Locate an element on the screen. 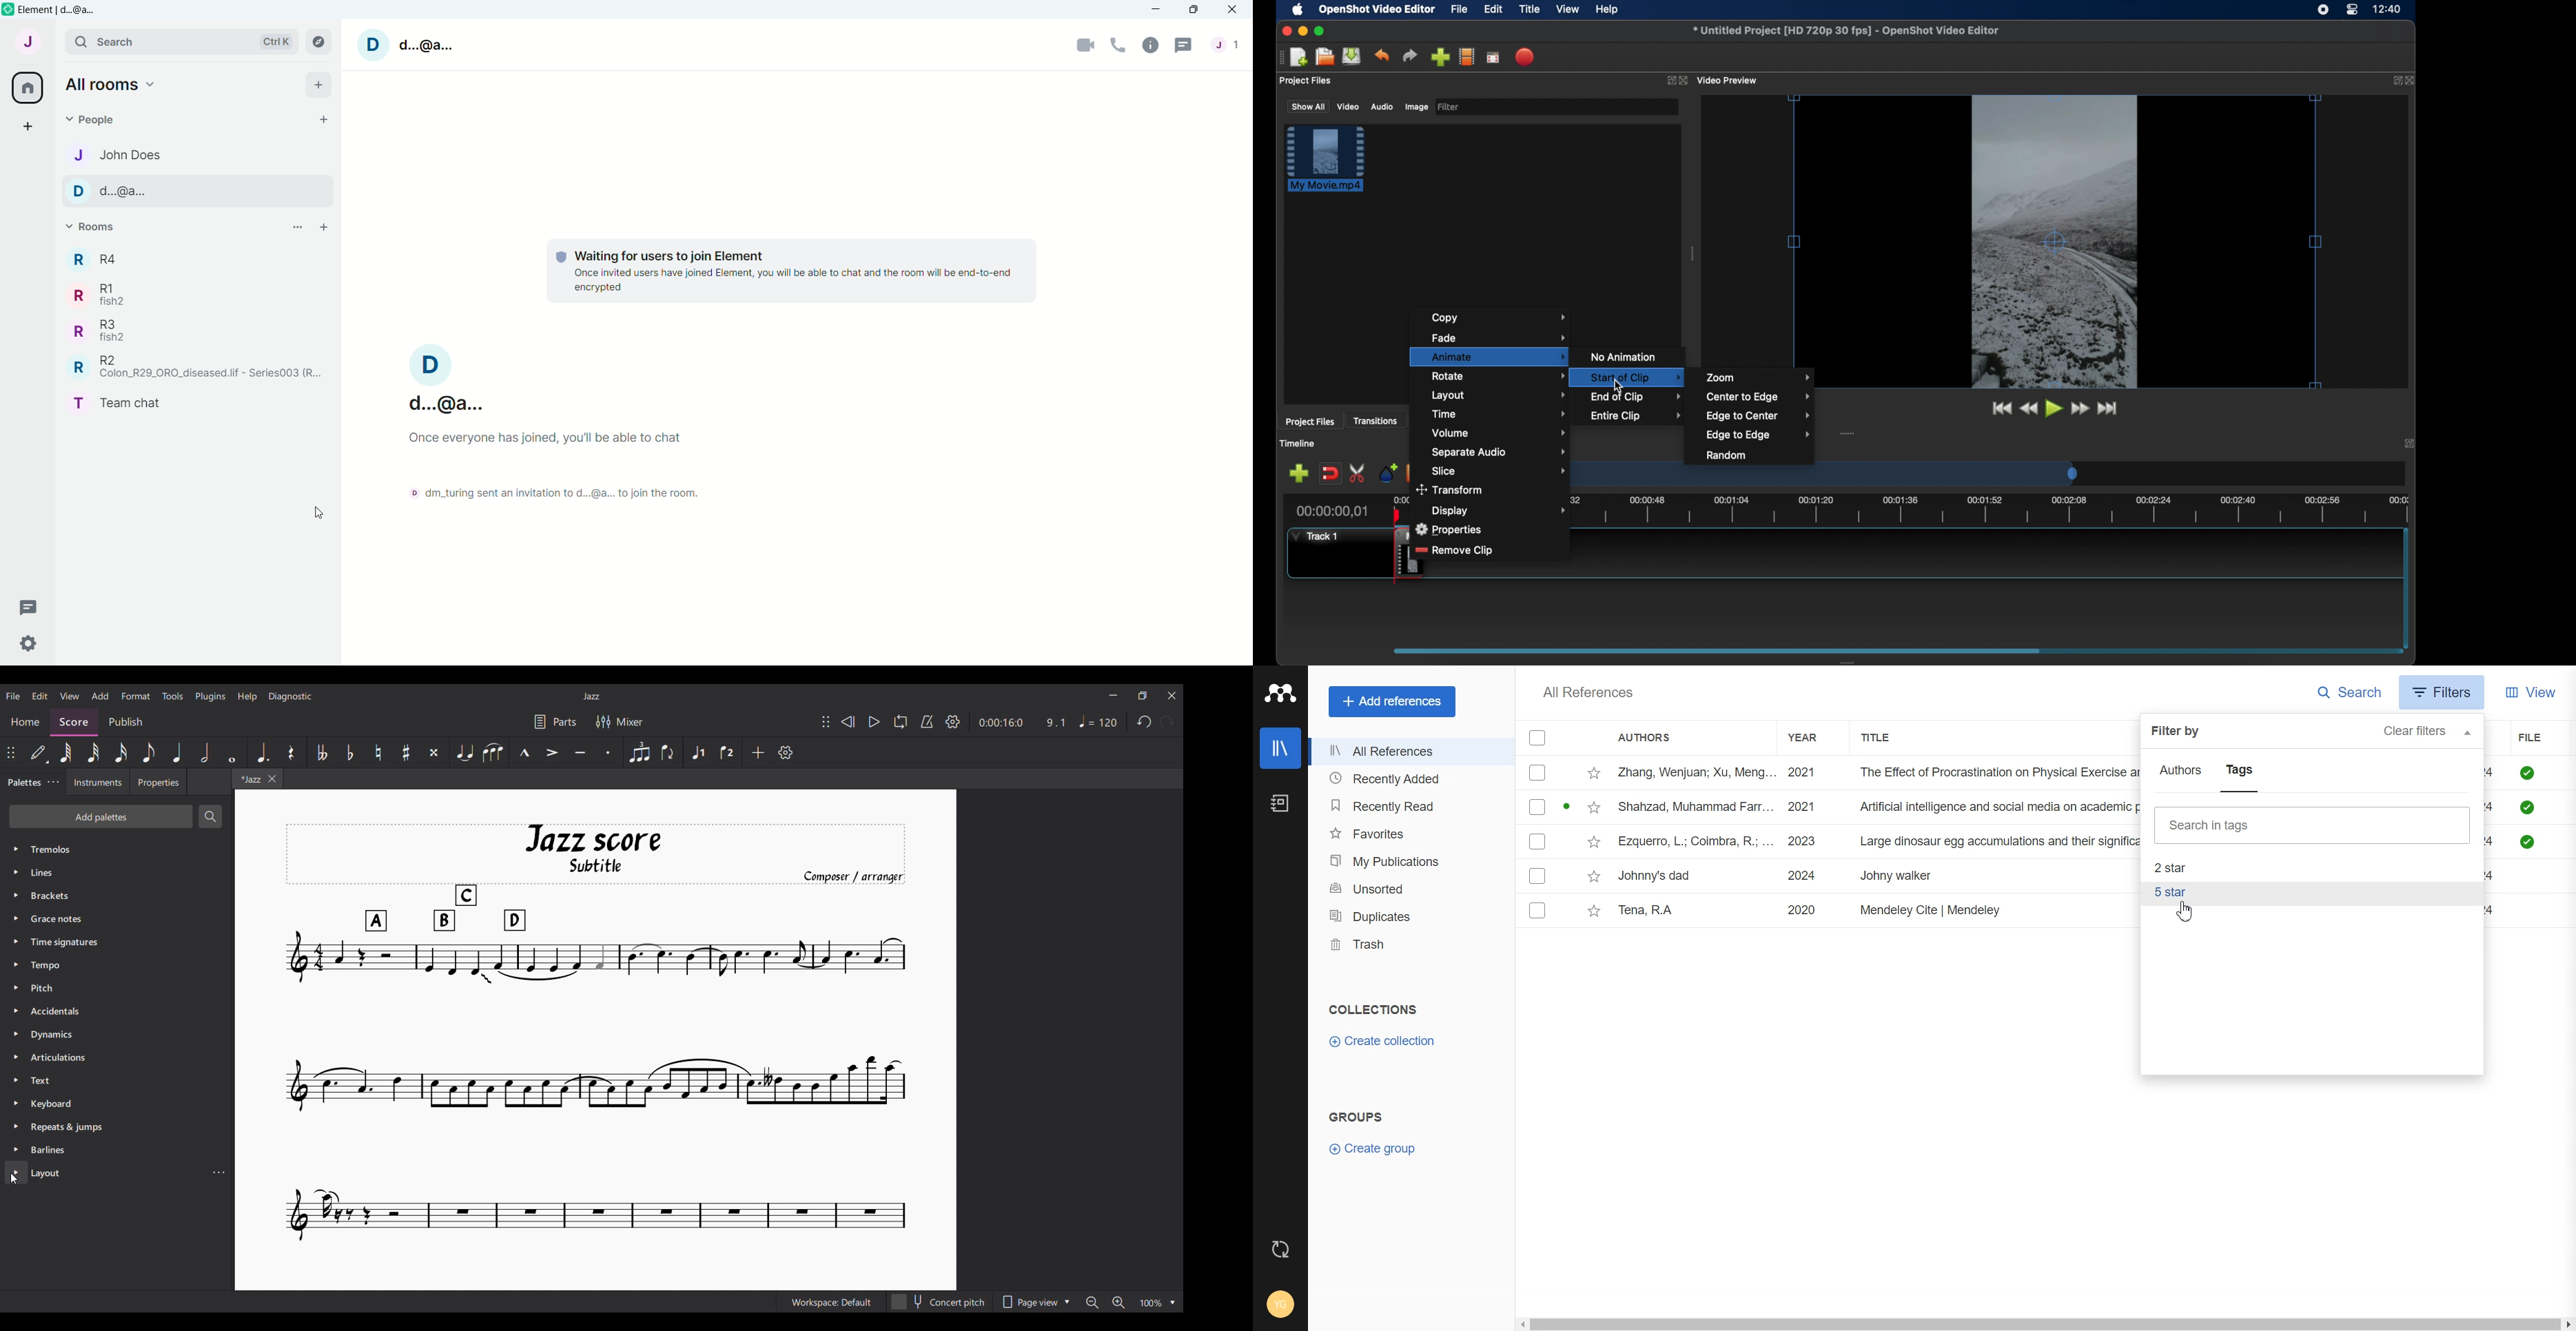 Image resolution: width=2576 pixels, height=1344 pixels. Close interface is located at coordinates (1172, 696).